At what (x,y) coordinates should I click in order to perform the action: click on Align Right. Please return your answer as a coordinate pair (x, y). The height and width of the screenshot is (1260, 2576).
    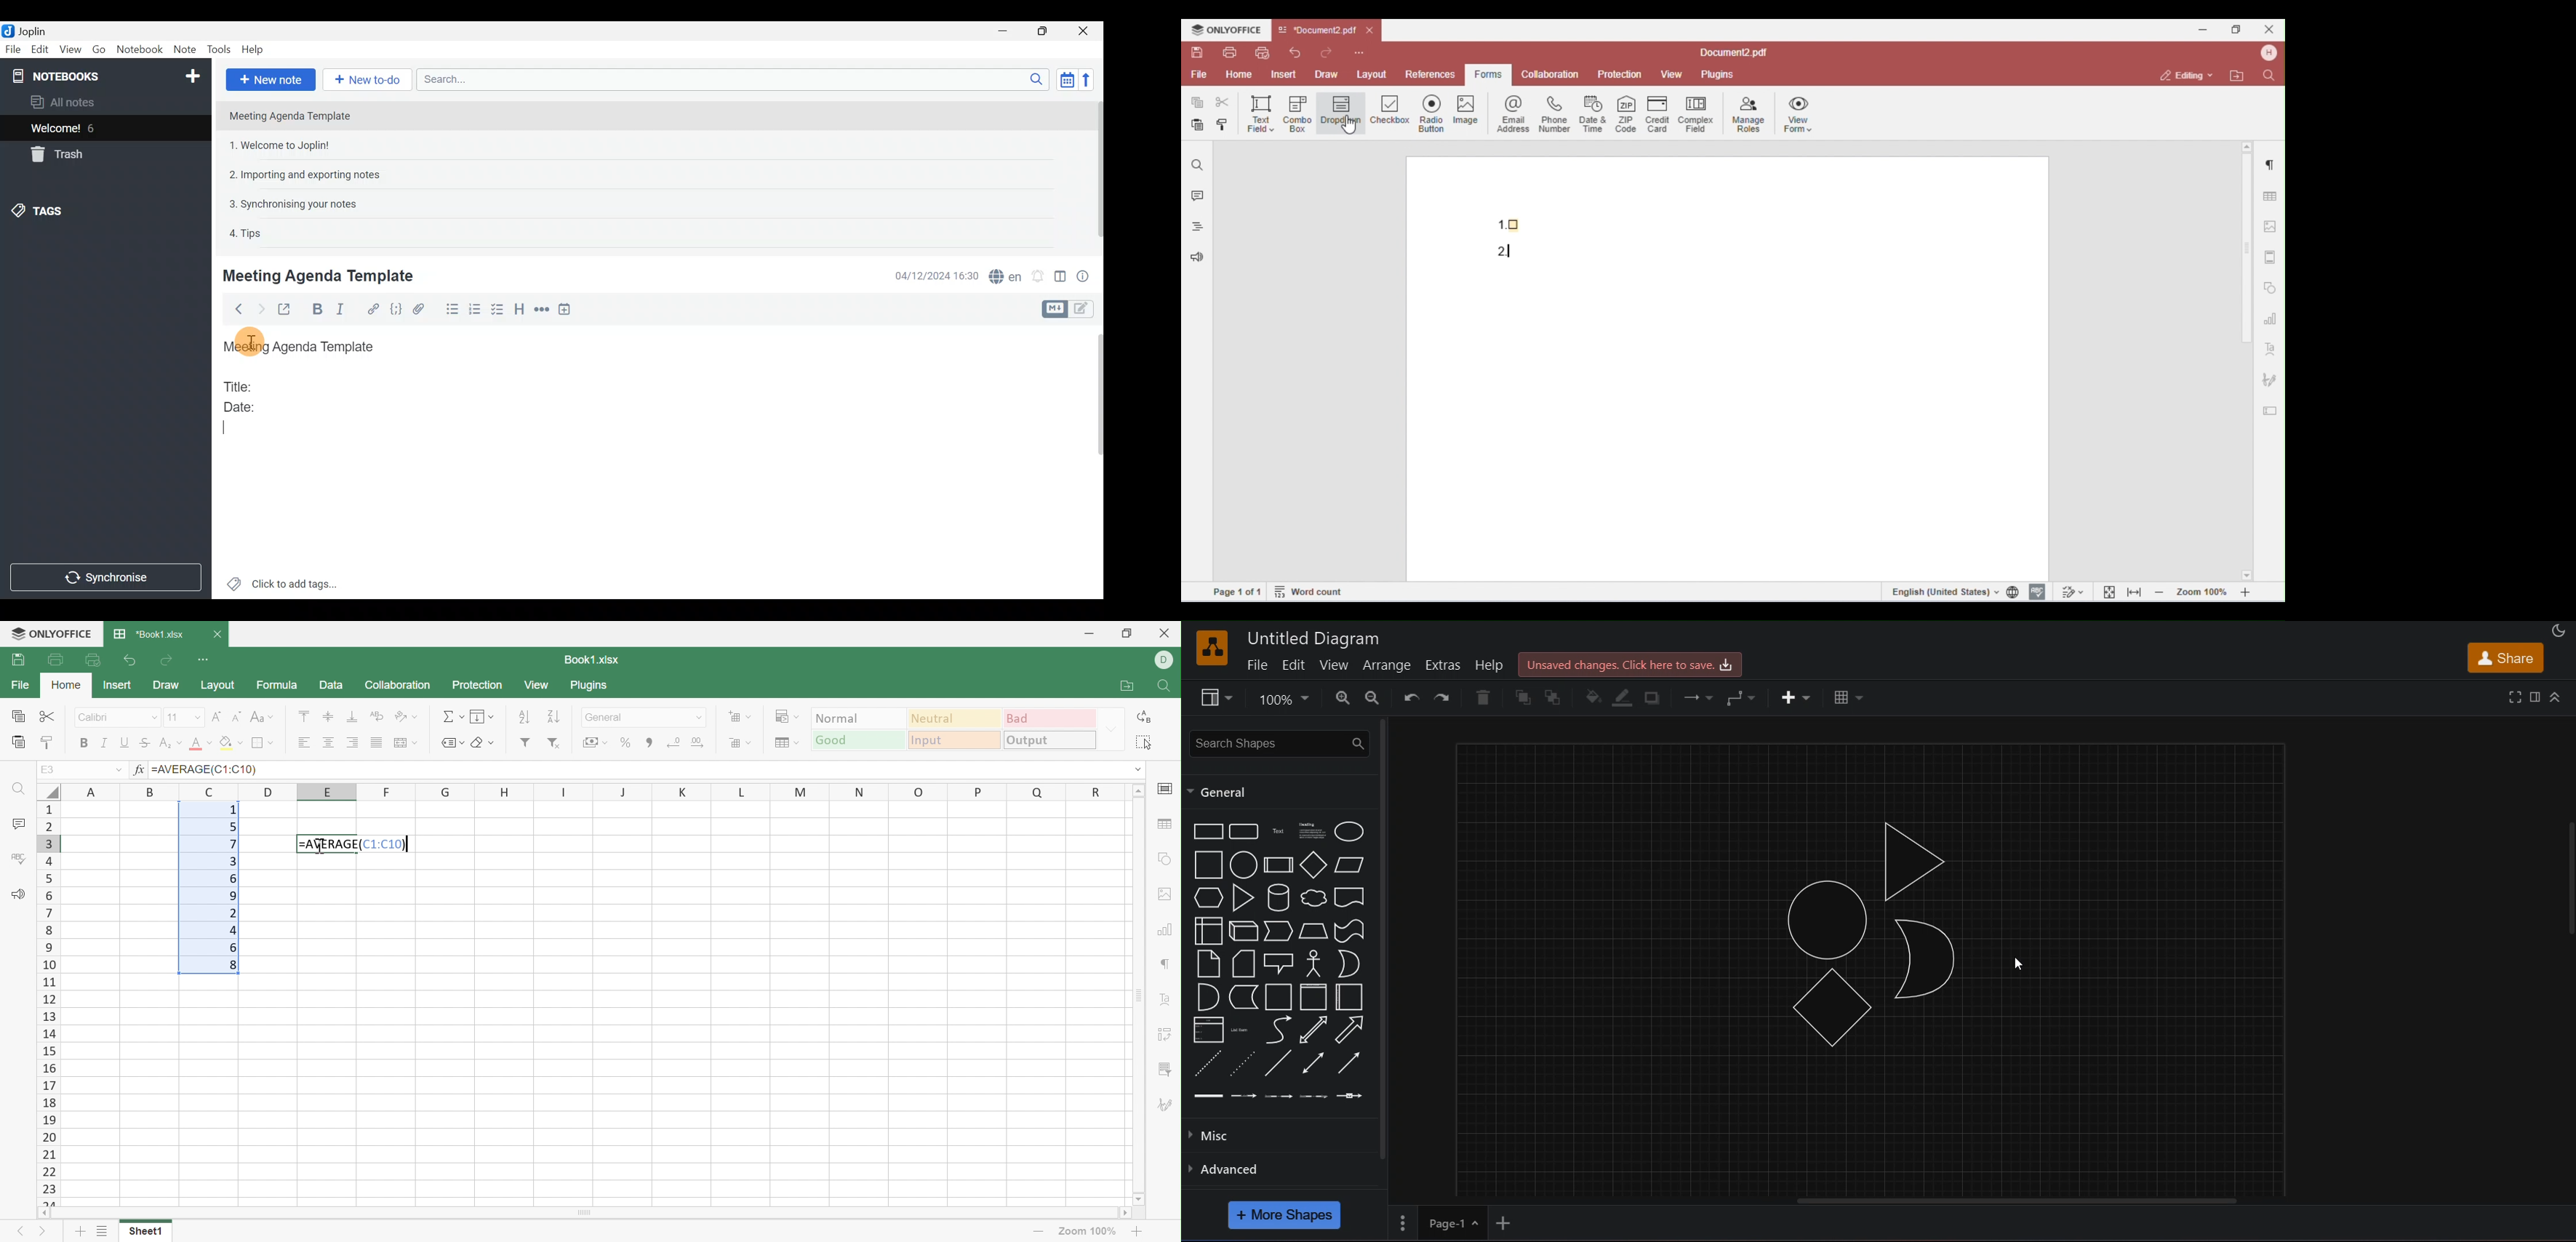
    Looking at the image, I should click on (351, 742).